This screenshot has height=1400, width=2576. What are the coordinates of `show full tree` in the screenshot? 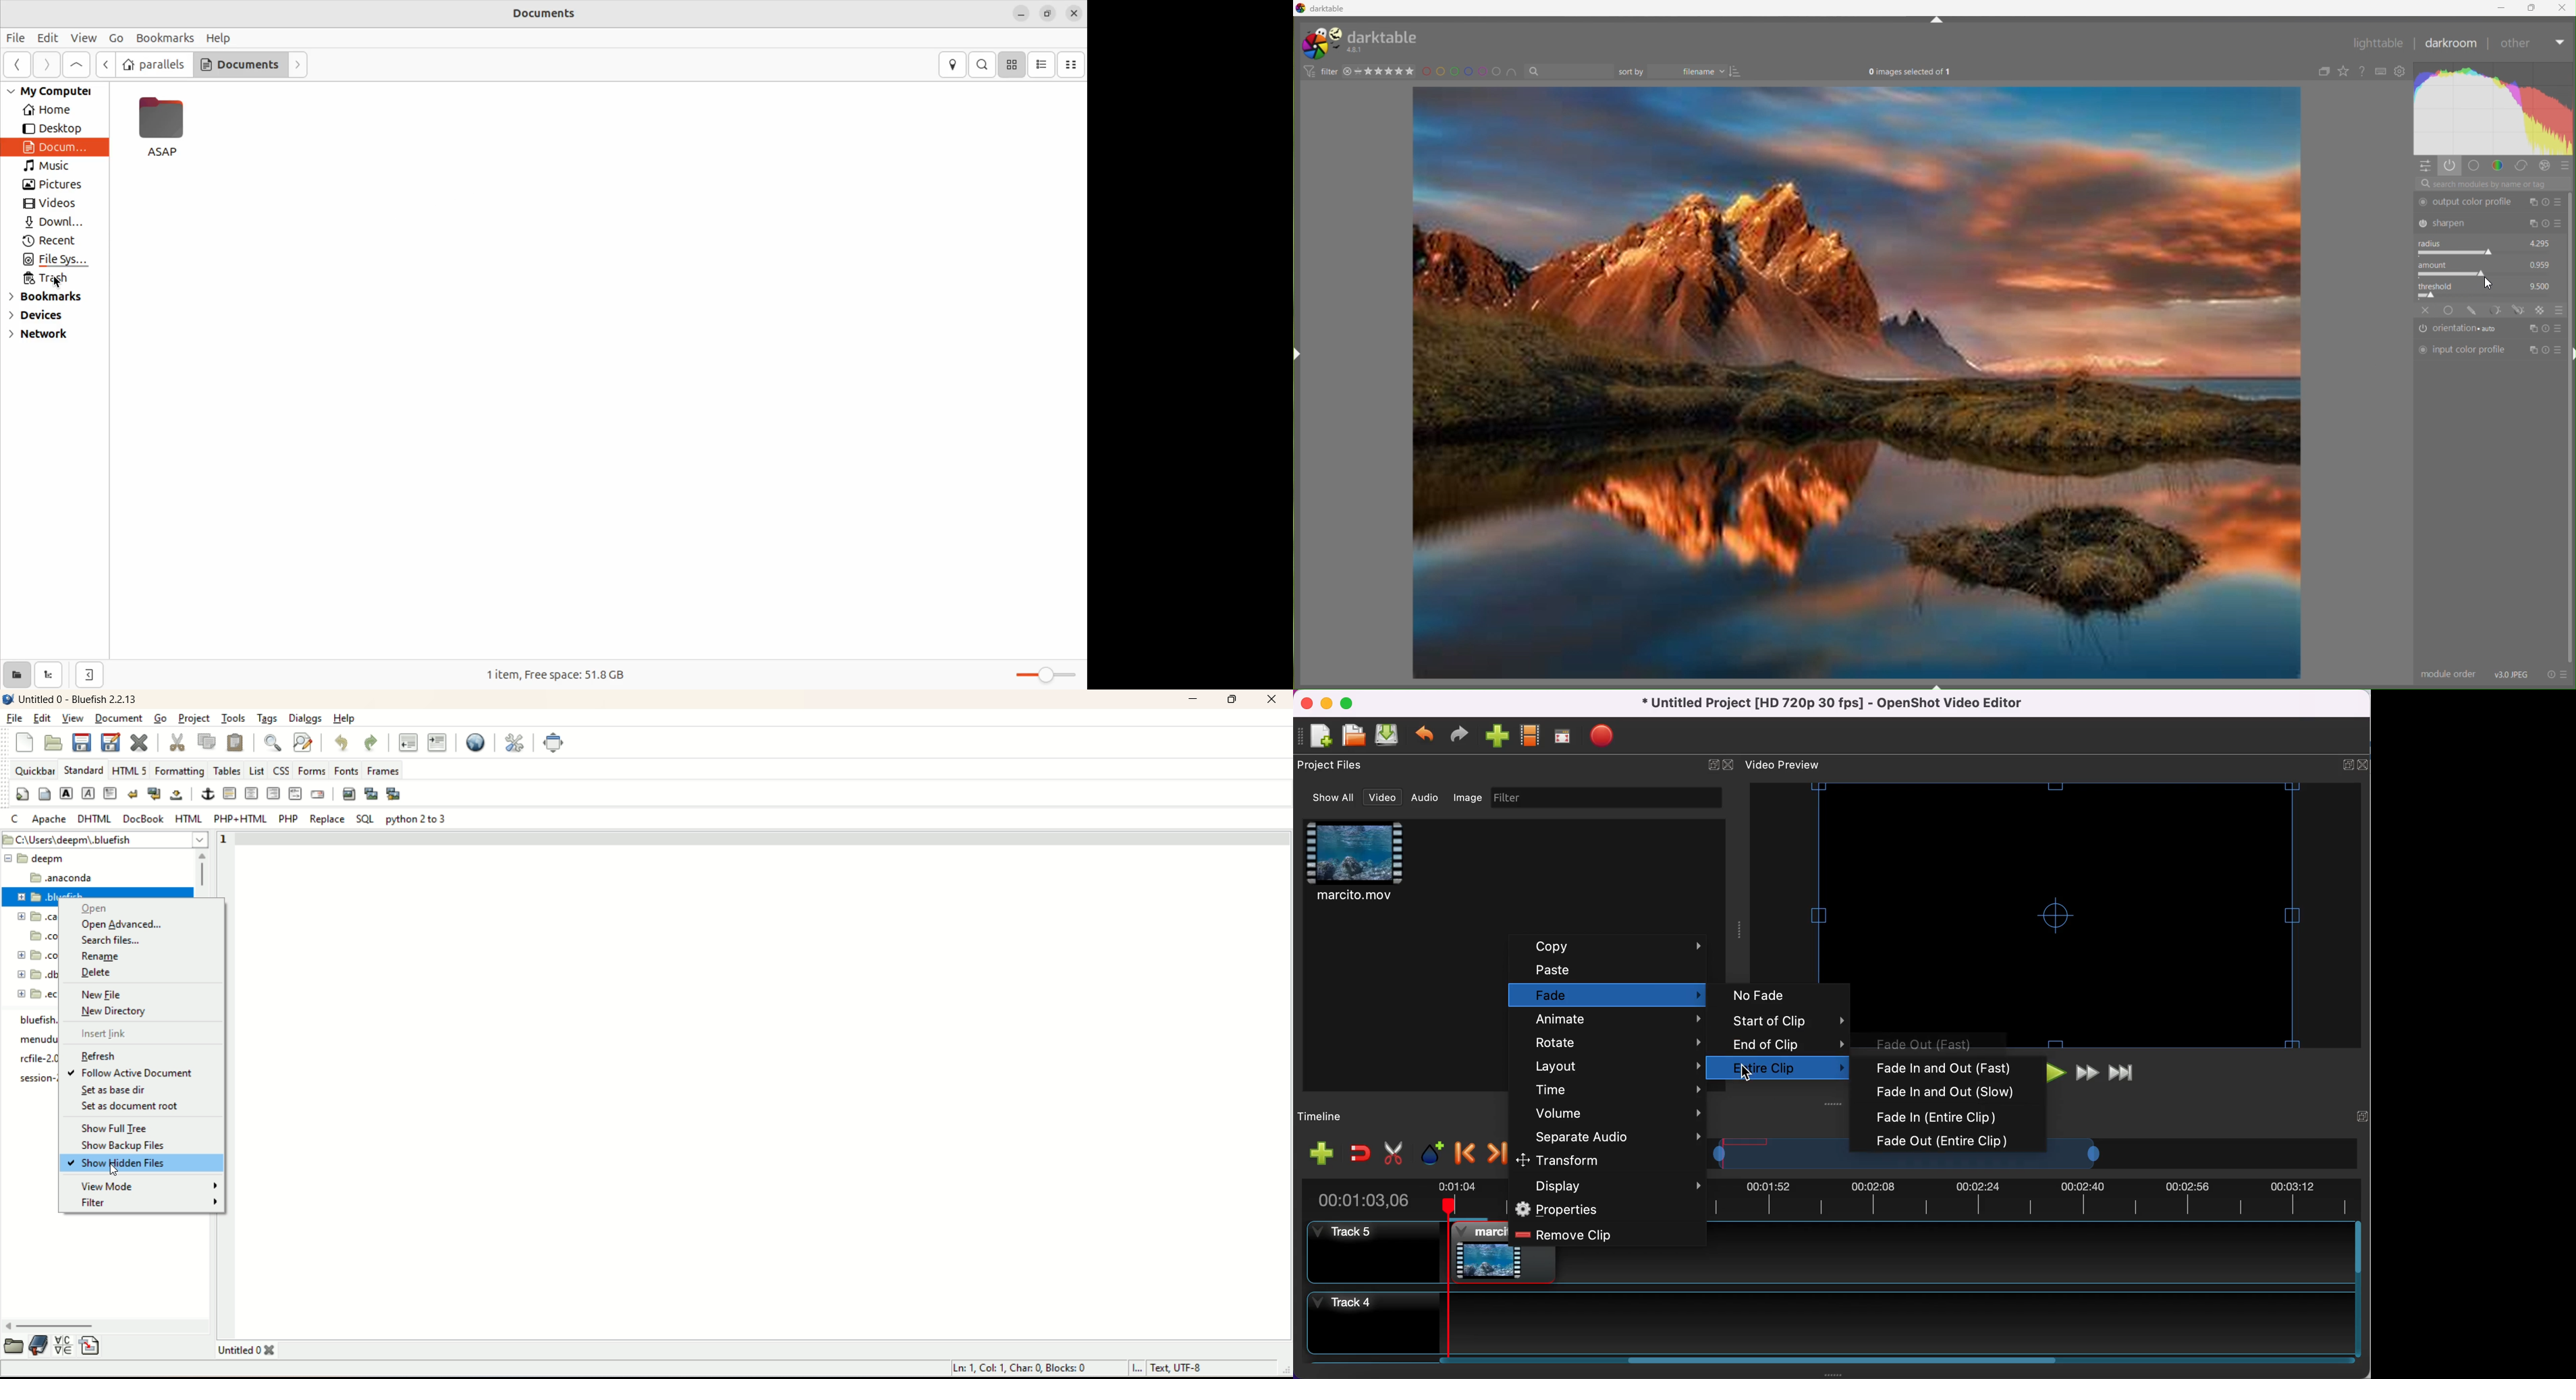 It's located at (119, 1129).